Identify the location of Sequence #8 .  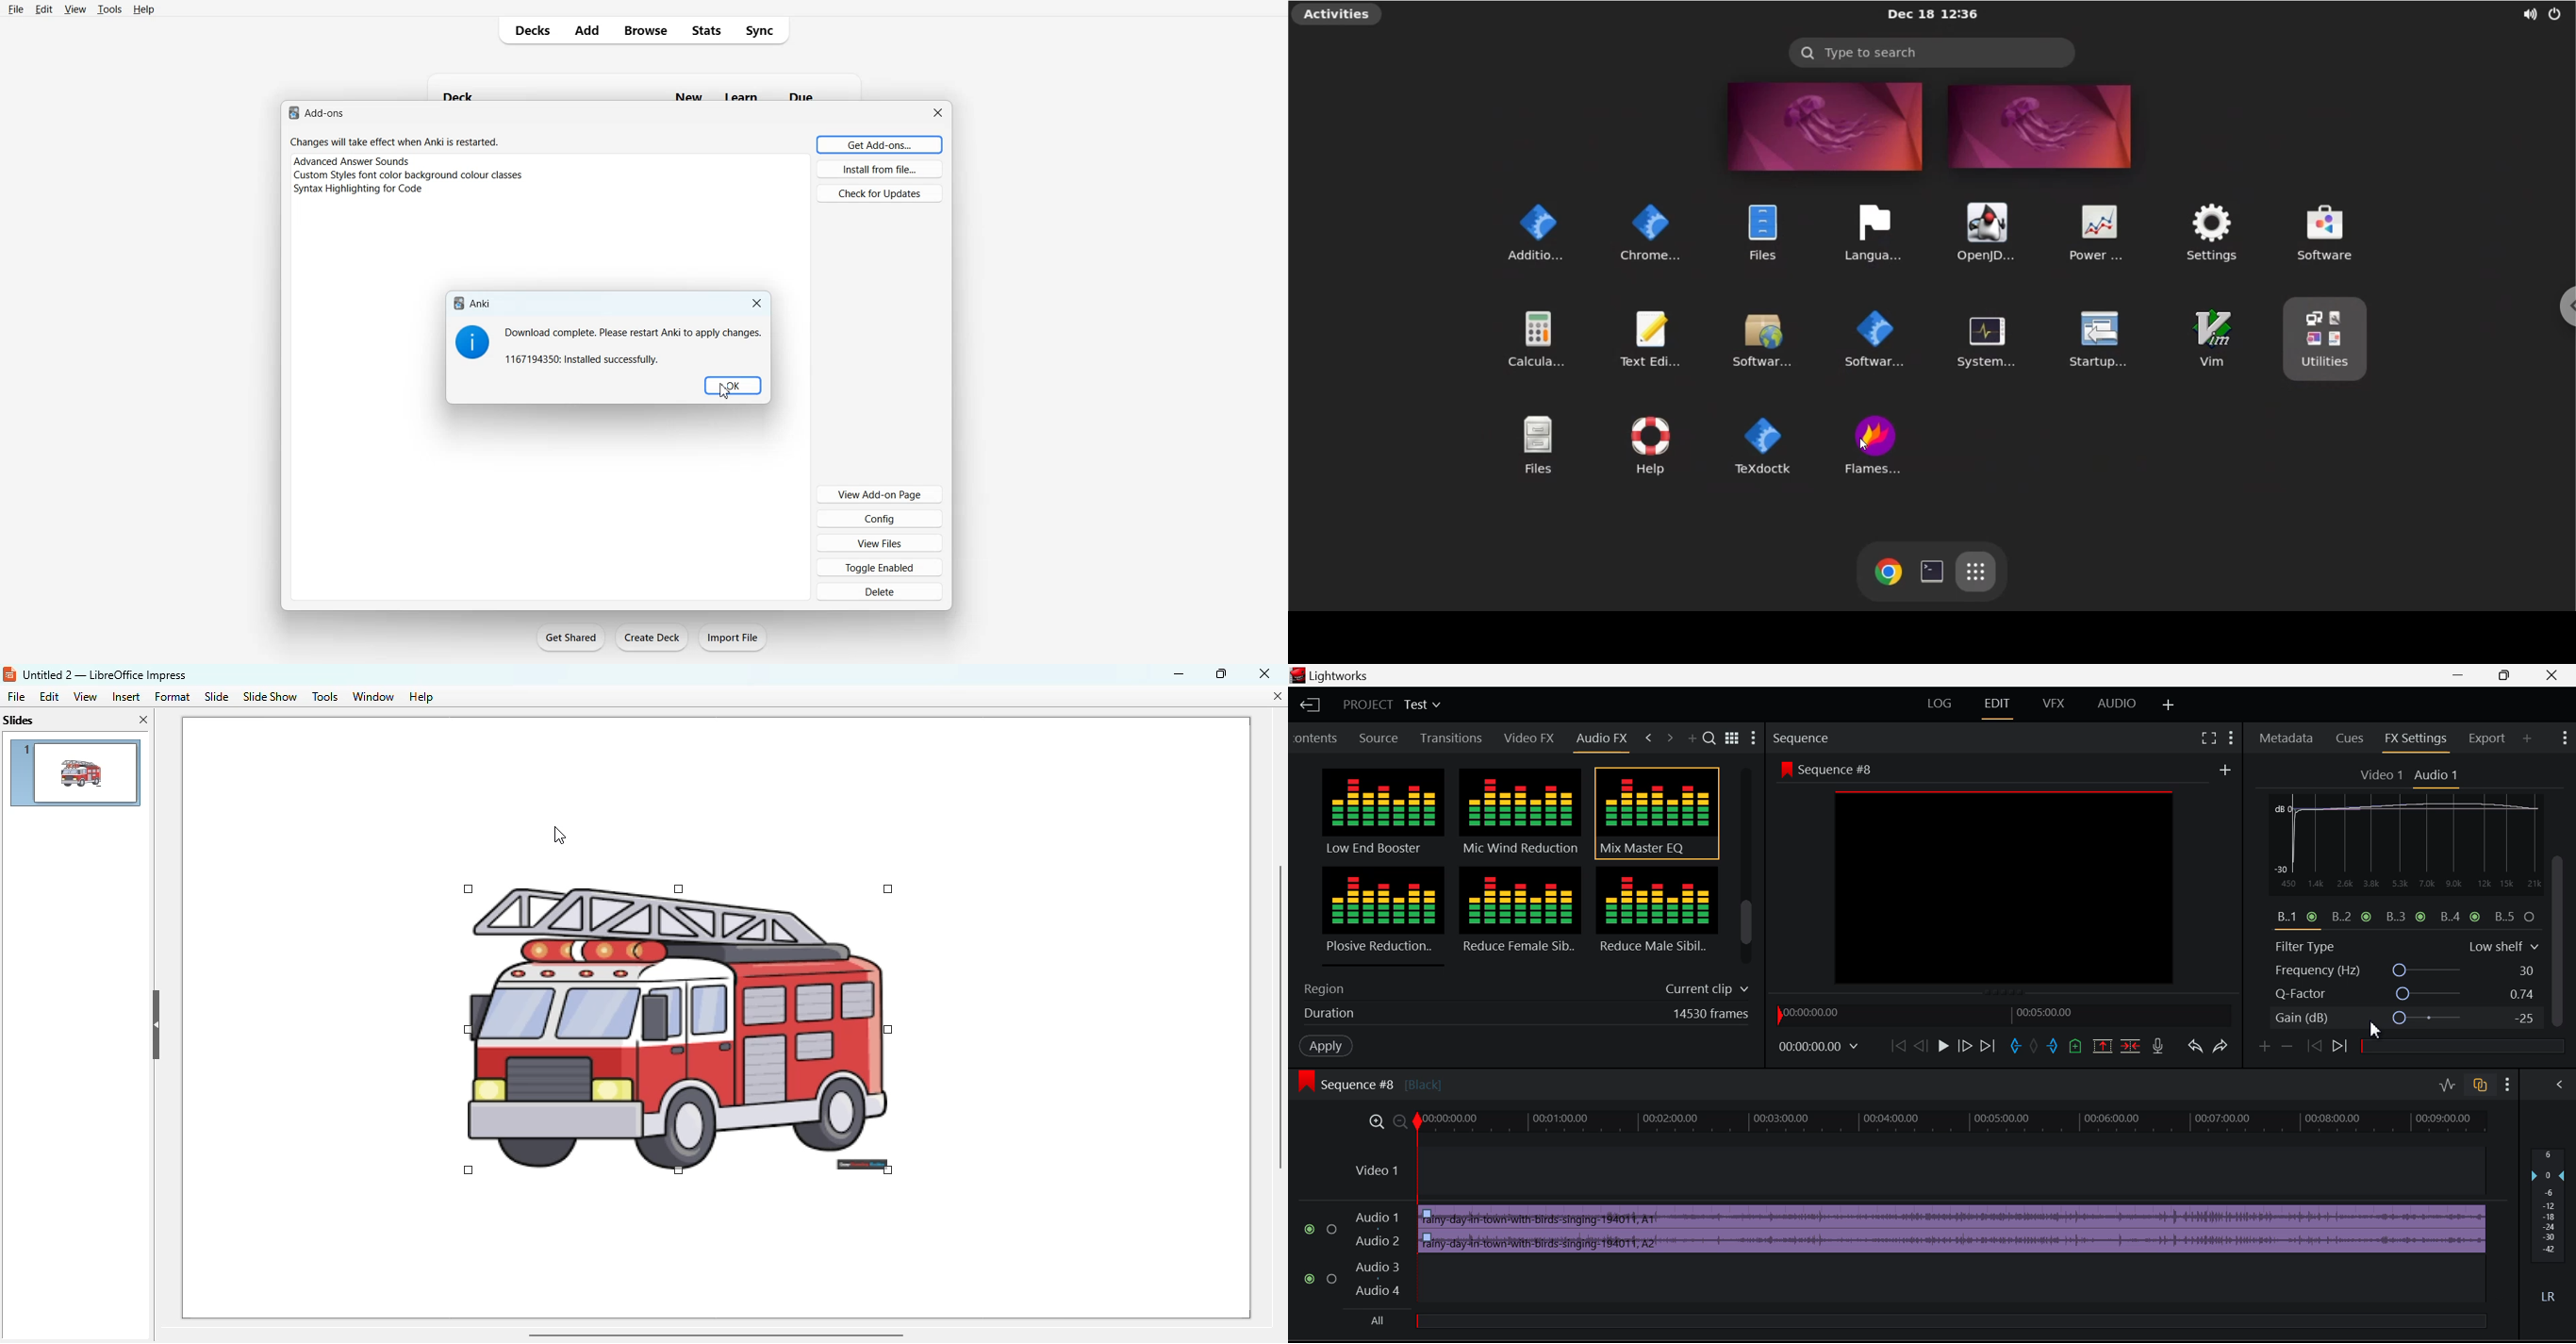
(1825, 767).